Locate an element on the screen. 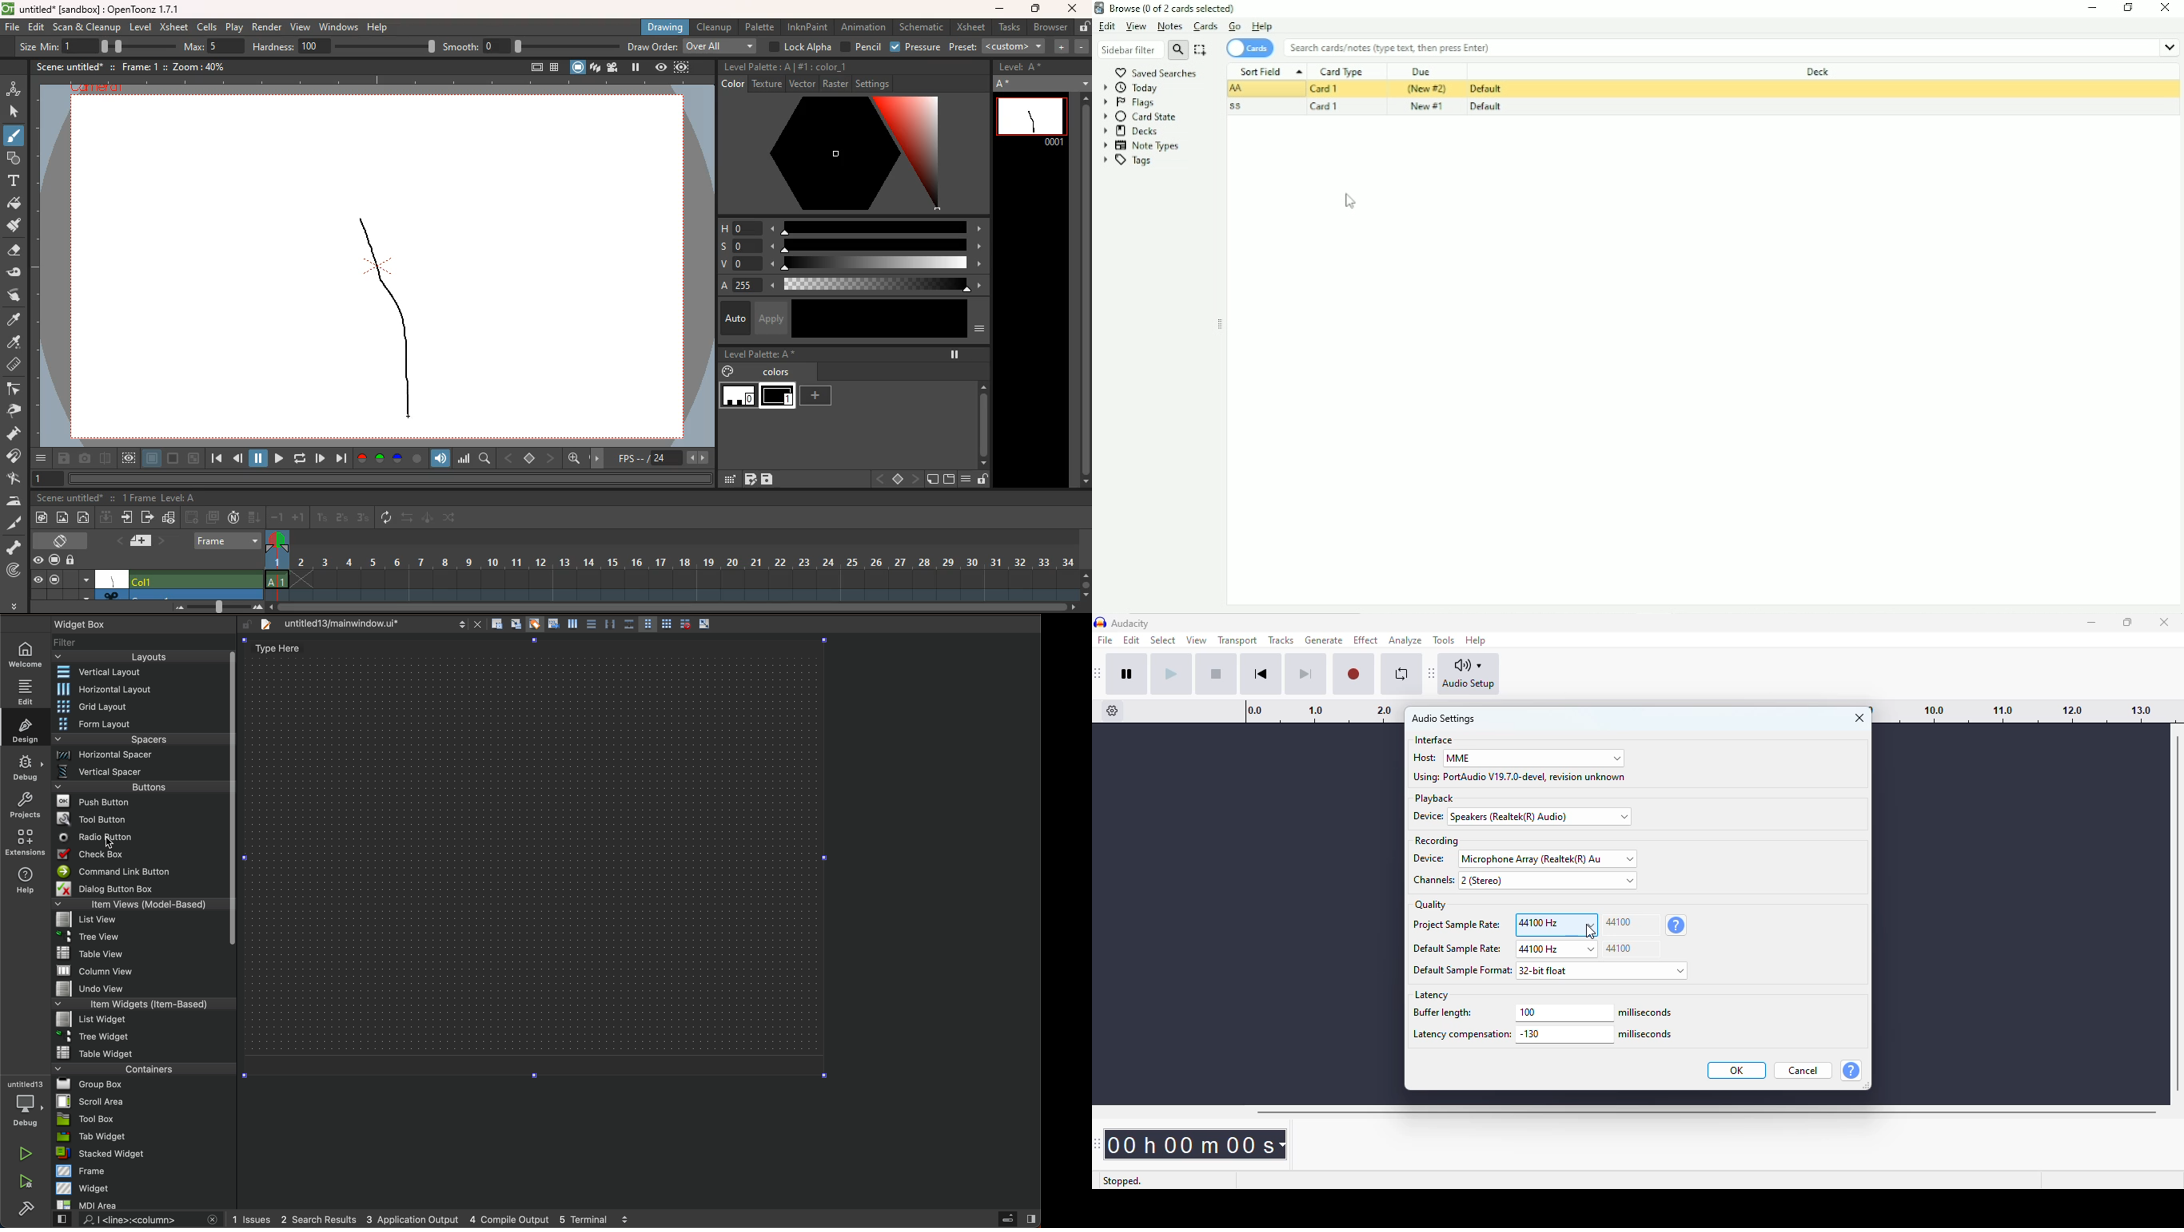  cursor is located at coordinates (113, 842).